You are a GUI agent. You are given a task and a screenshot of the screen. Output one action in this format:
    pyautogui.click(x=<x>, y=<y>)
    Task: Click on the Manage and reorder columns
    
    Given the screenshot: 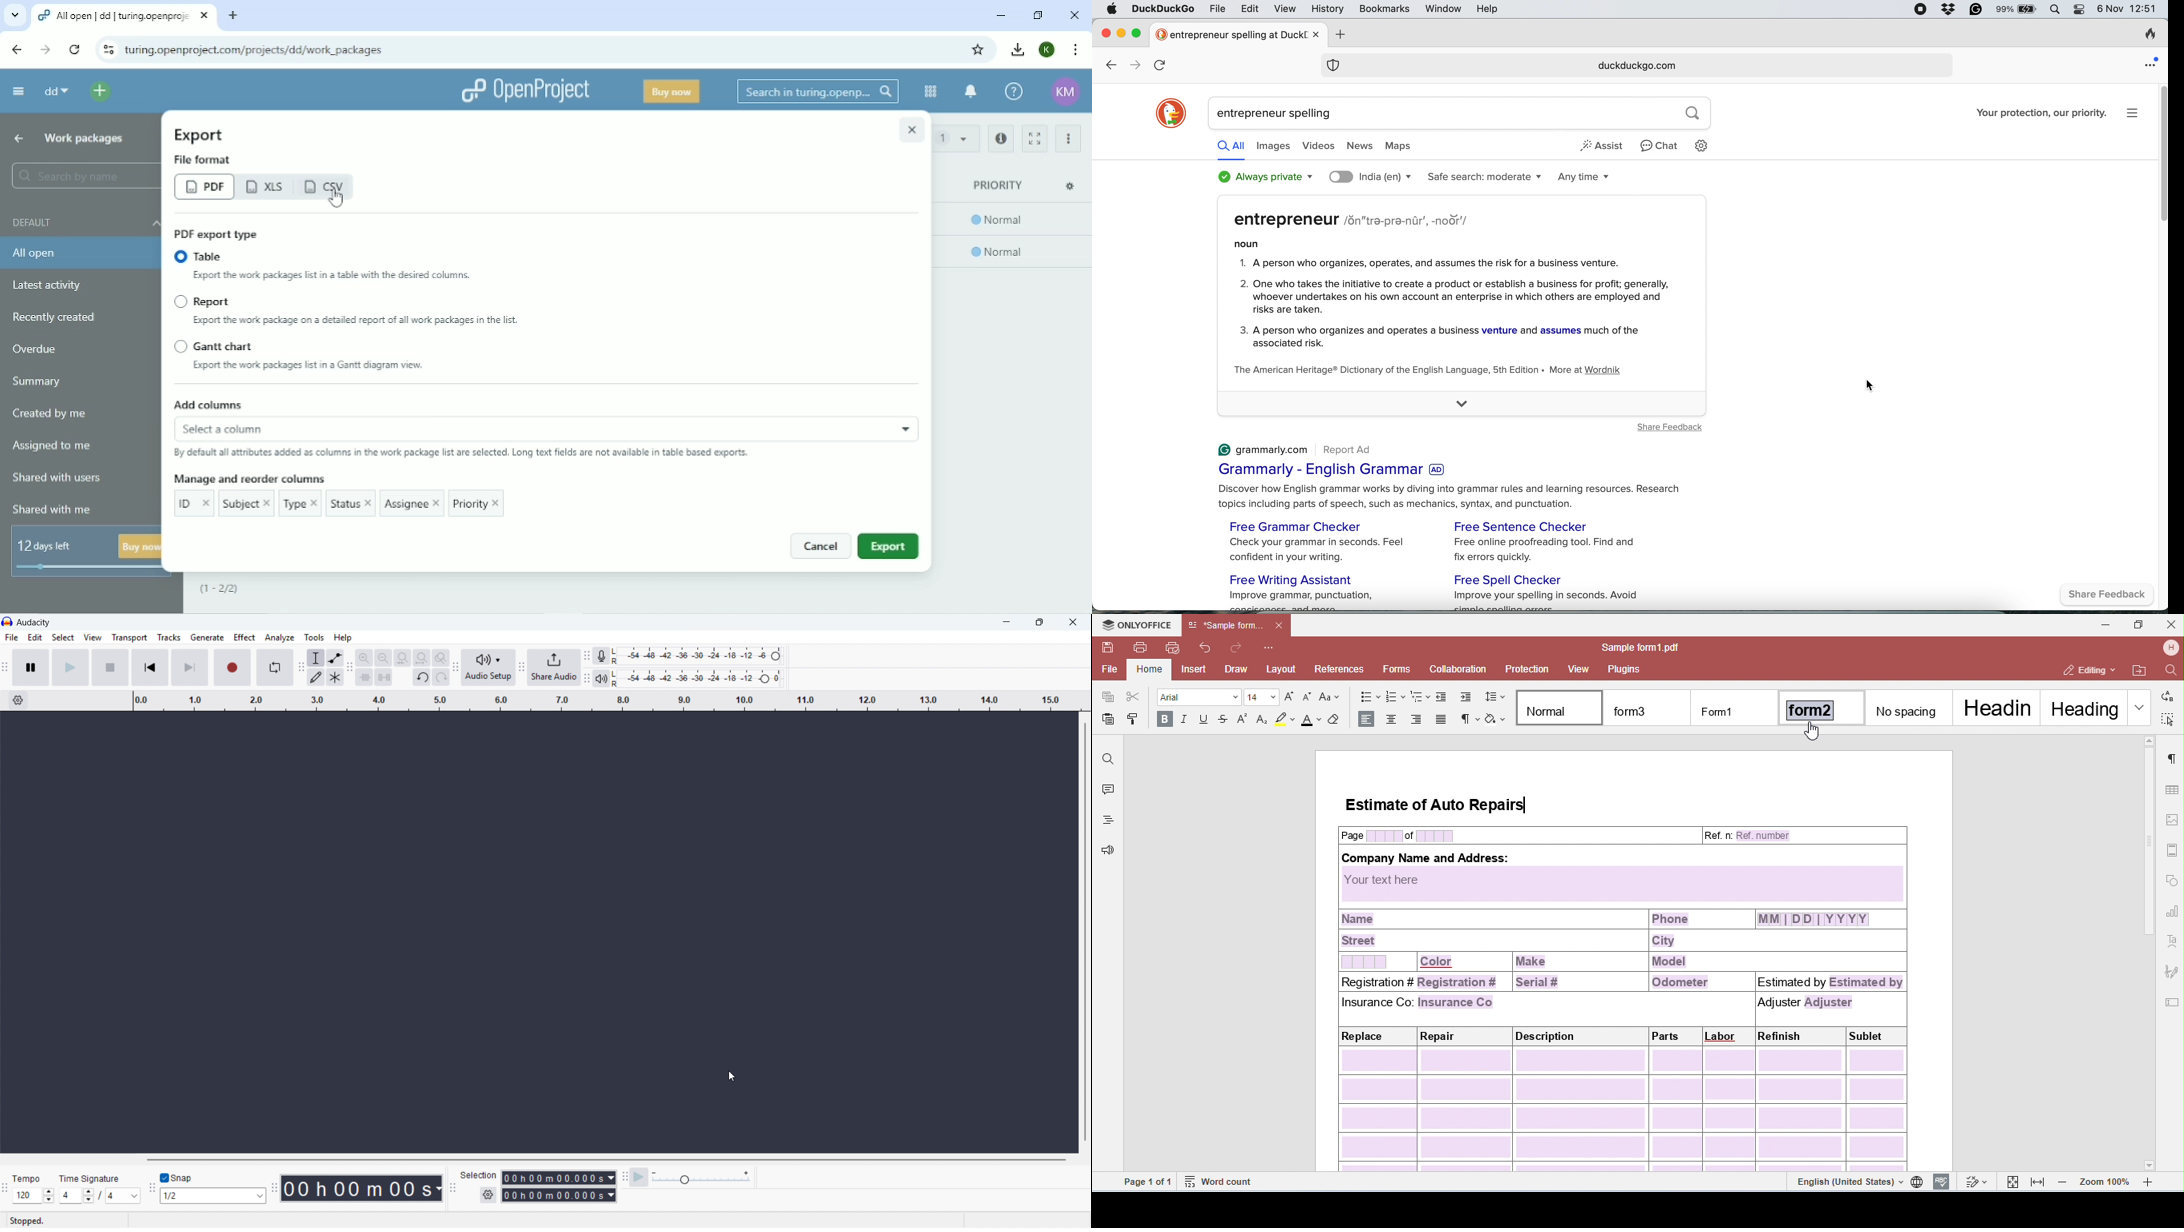 What is the action you would take?
    pyautogui.click(x=249, y=479)
    